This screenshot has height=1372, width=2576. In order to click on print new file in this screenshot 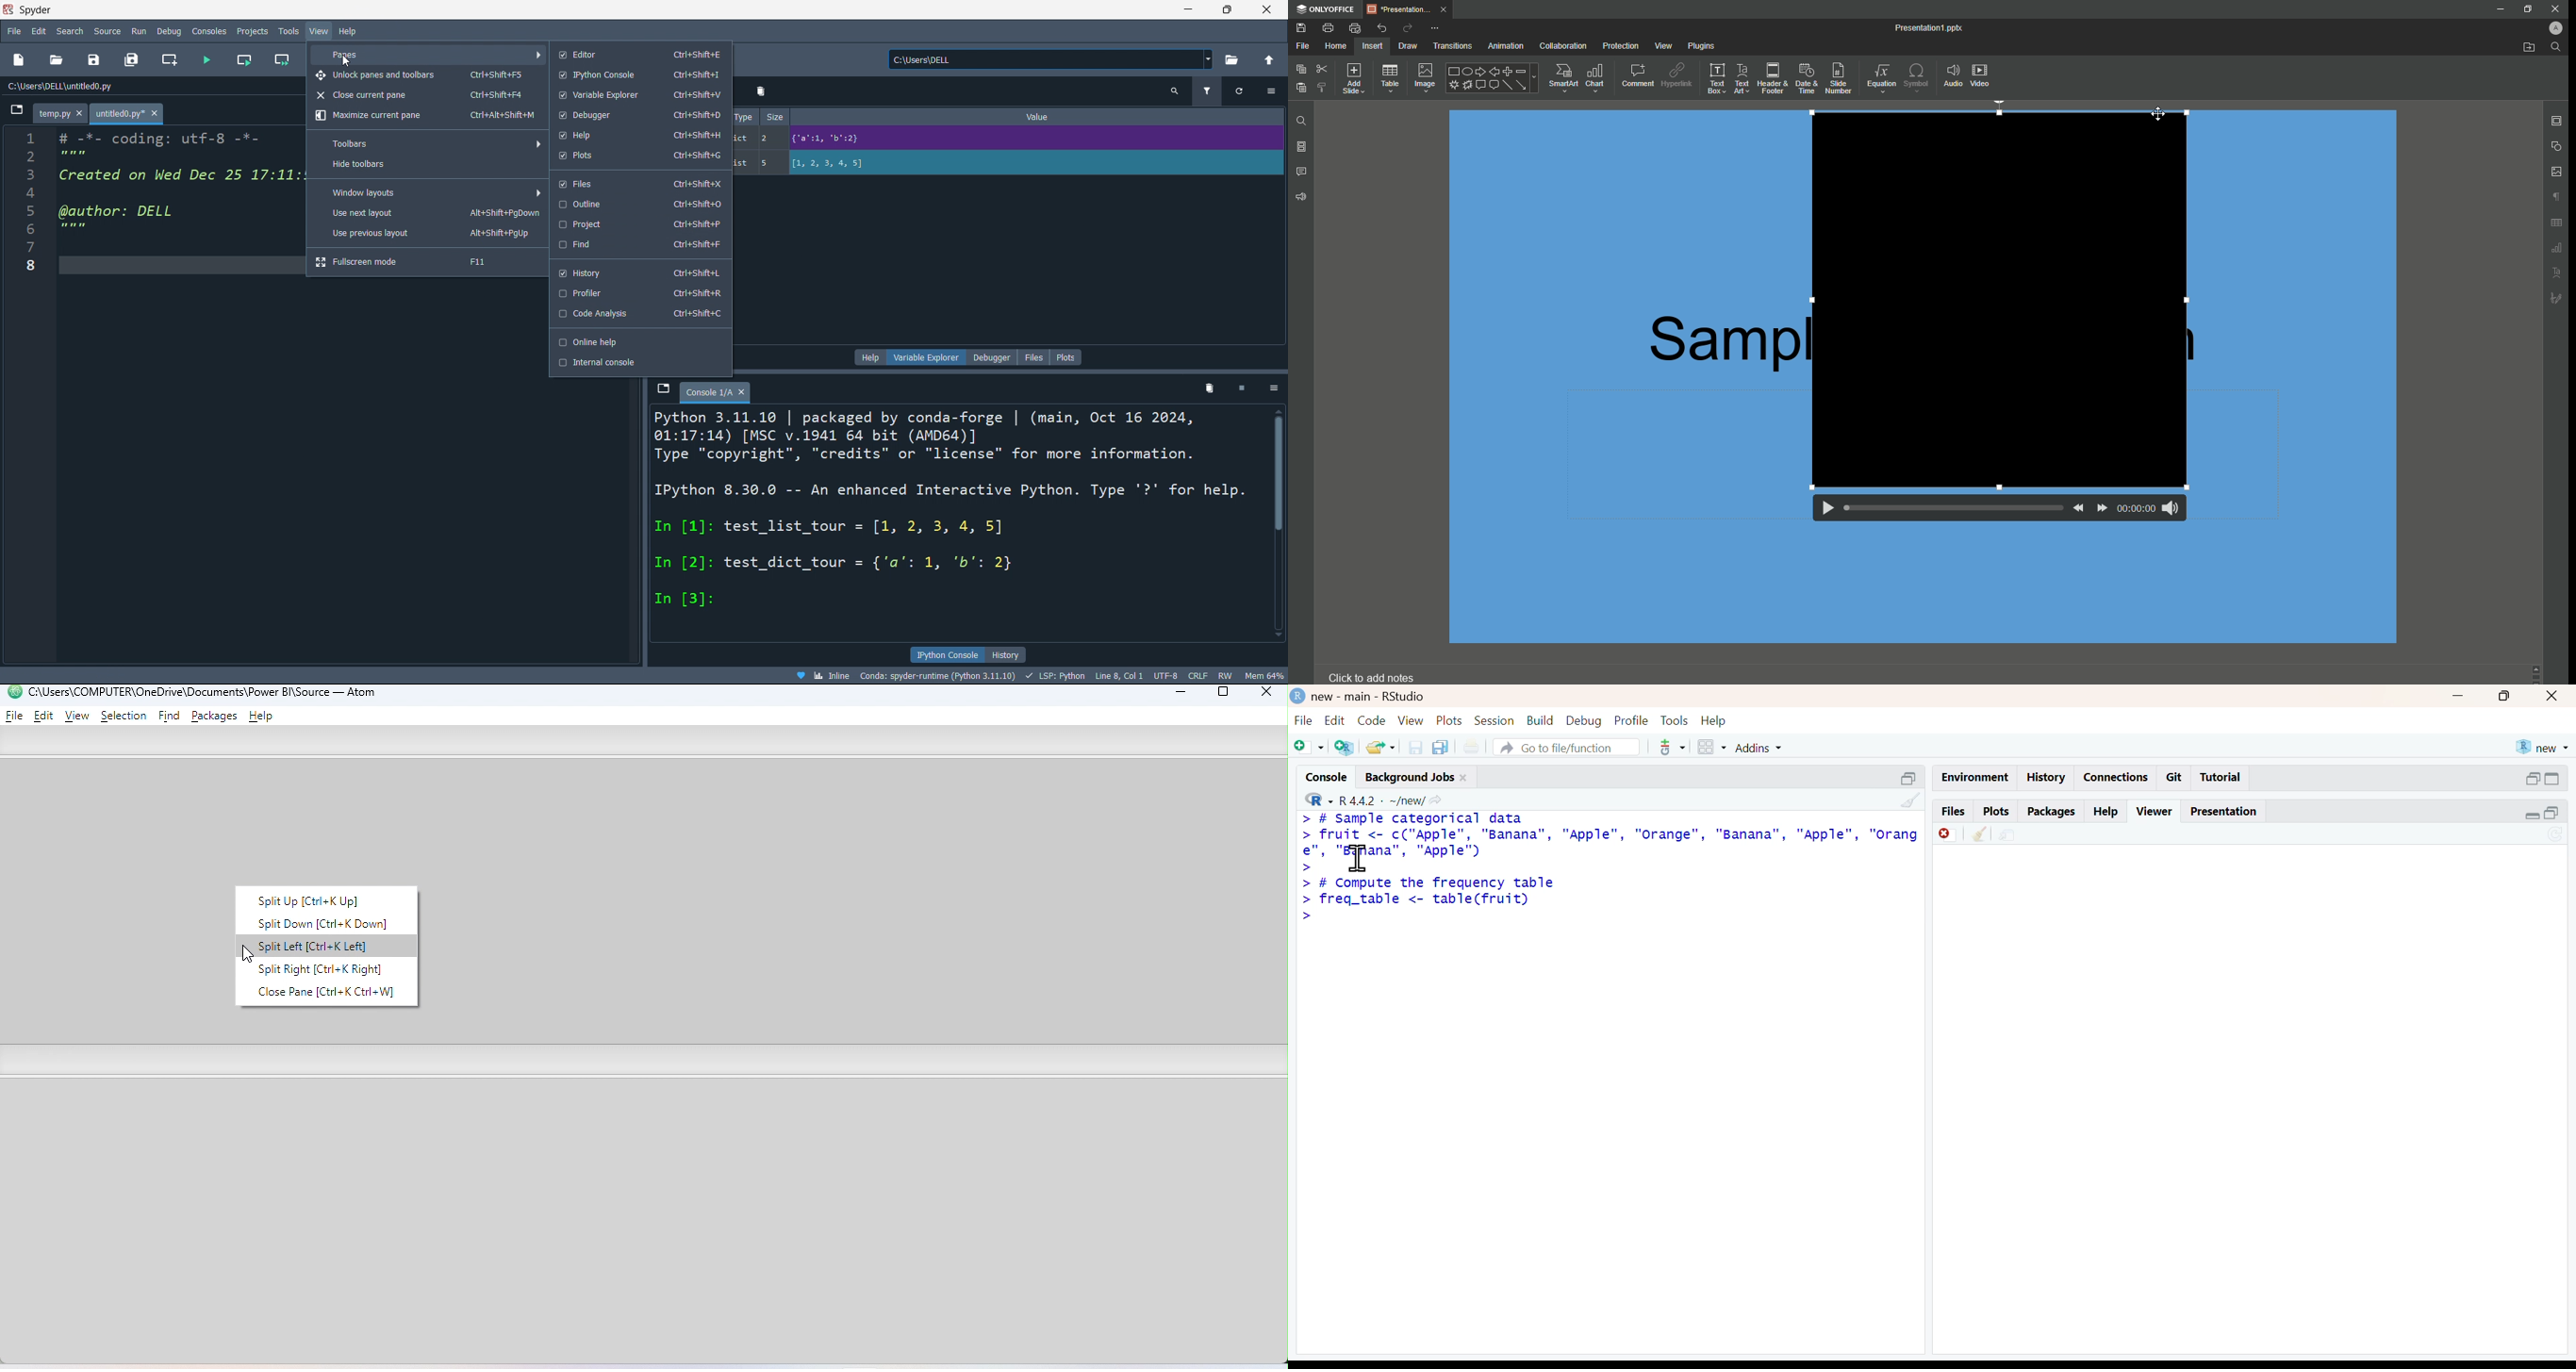, I will do `click(1472, 748)`.